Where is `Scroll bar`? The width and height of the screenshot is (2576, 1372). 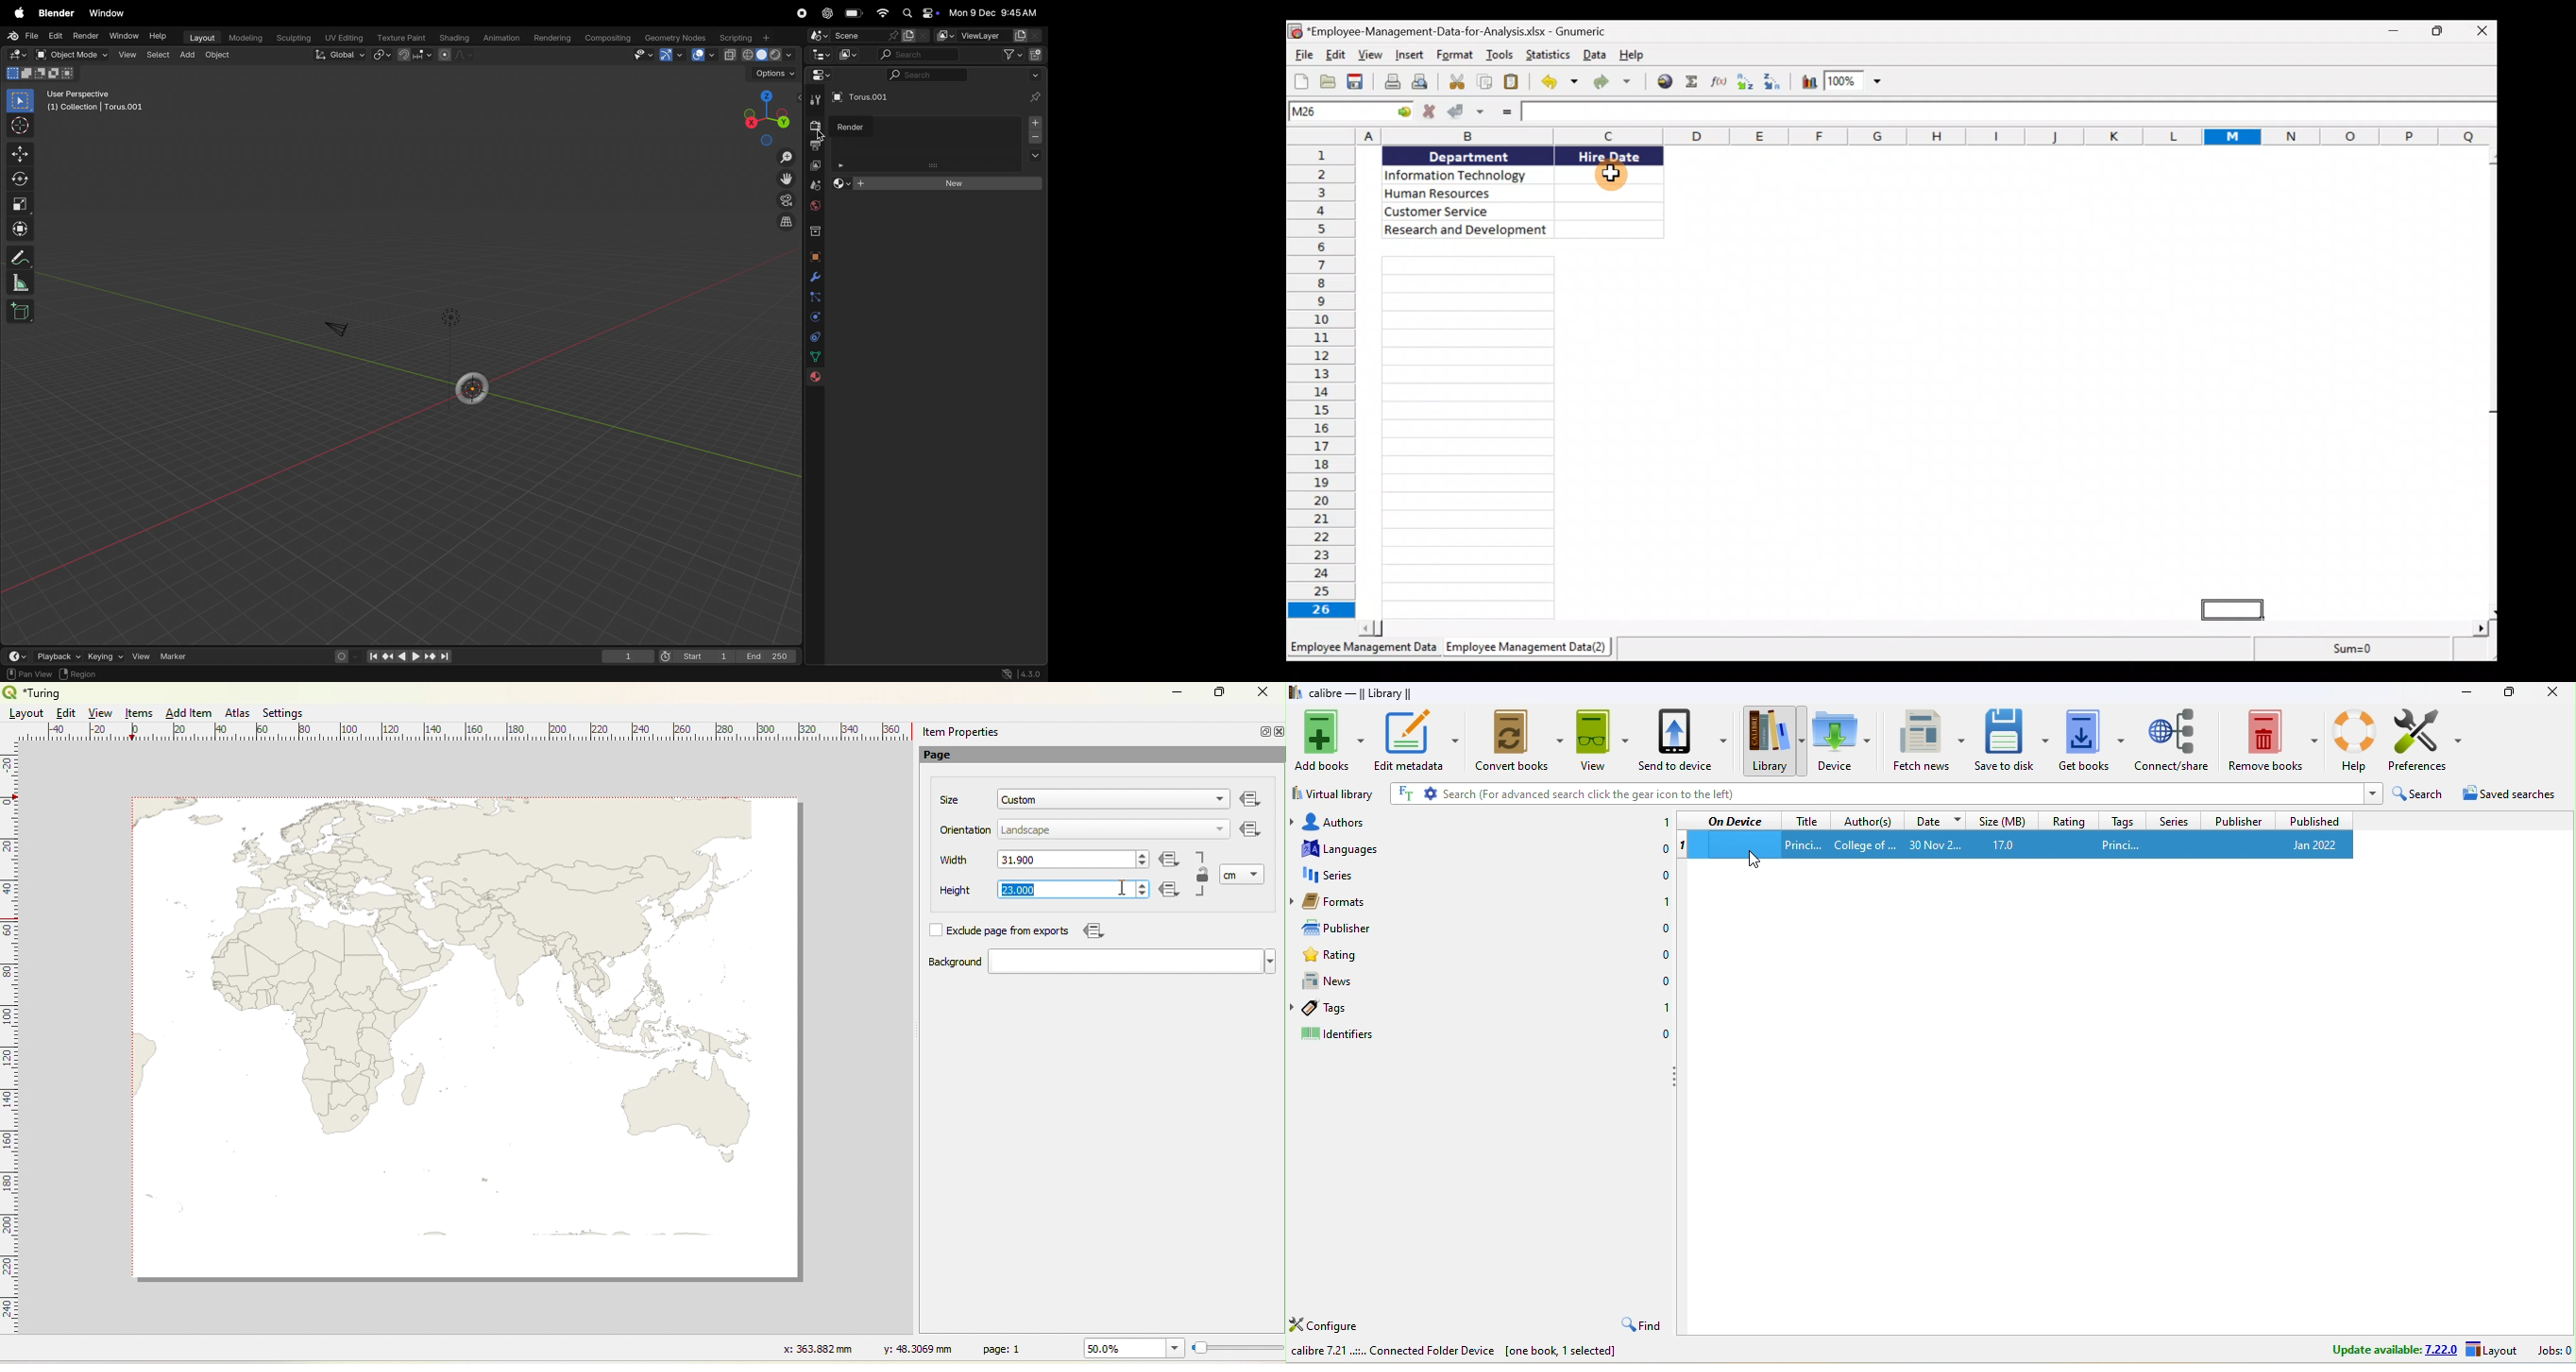
Scroll bar is located at coordinates (1921, 628).